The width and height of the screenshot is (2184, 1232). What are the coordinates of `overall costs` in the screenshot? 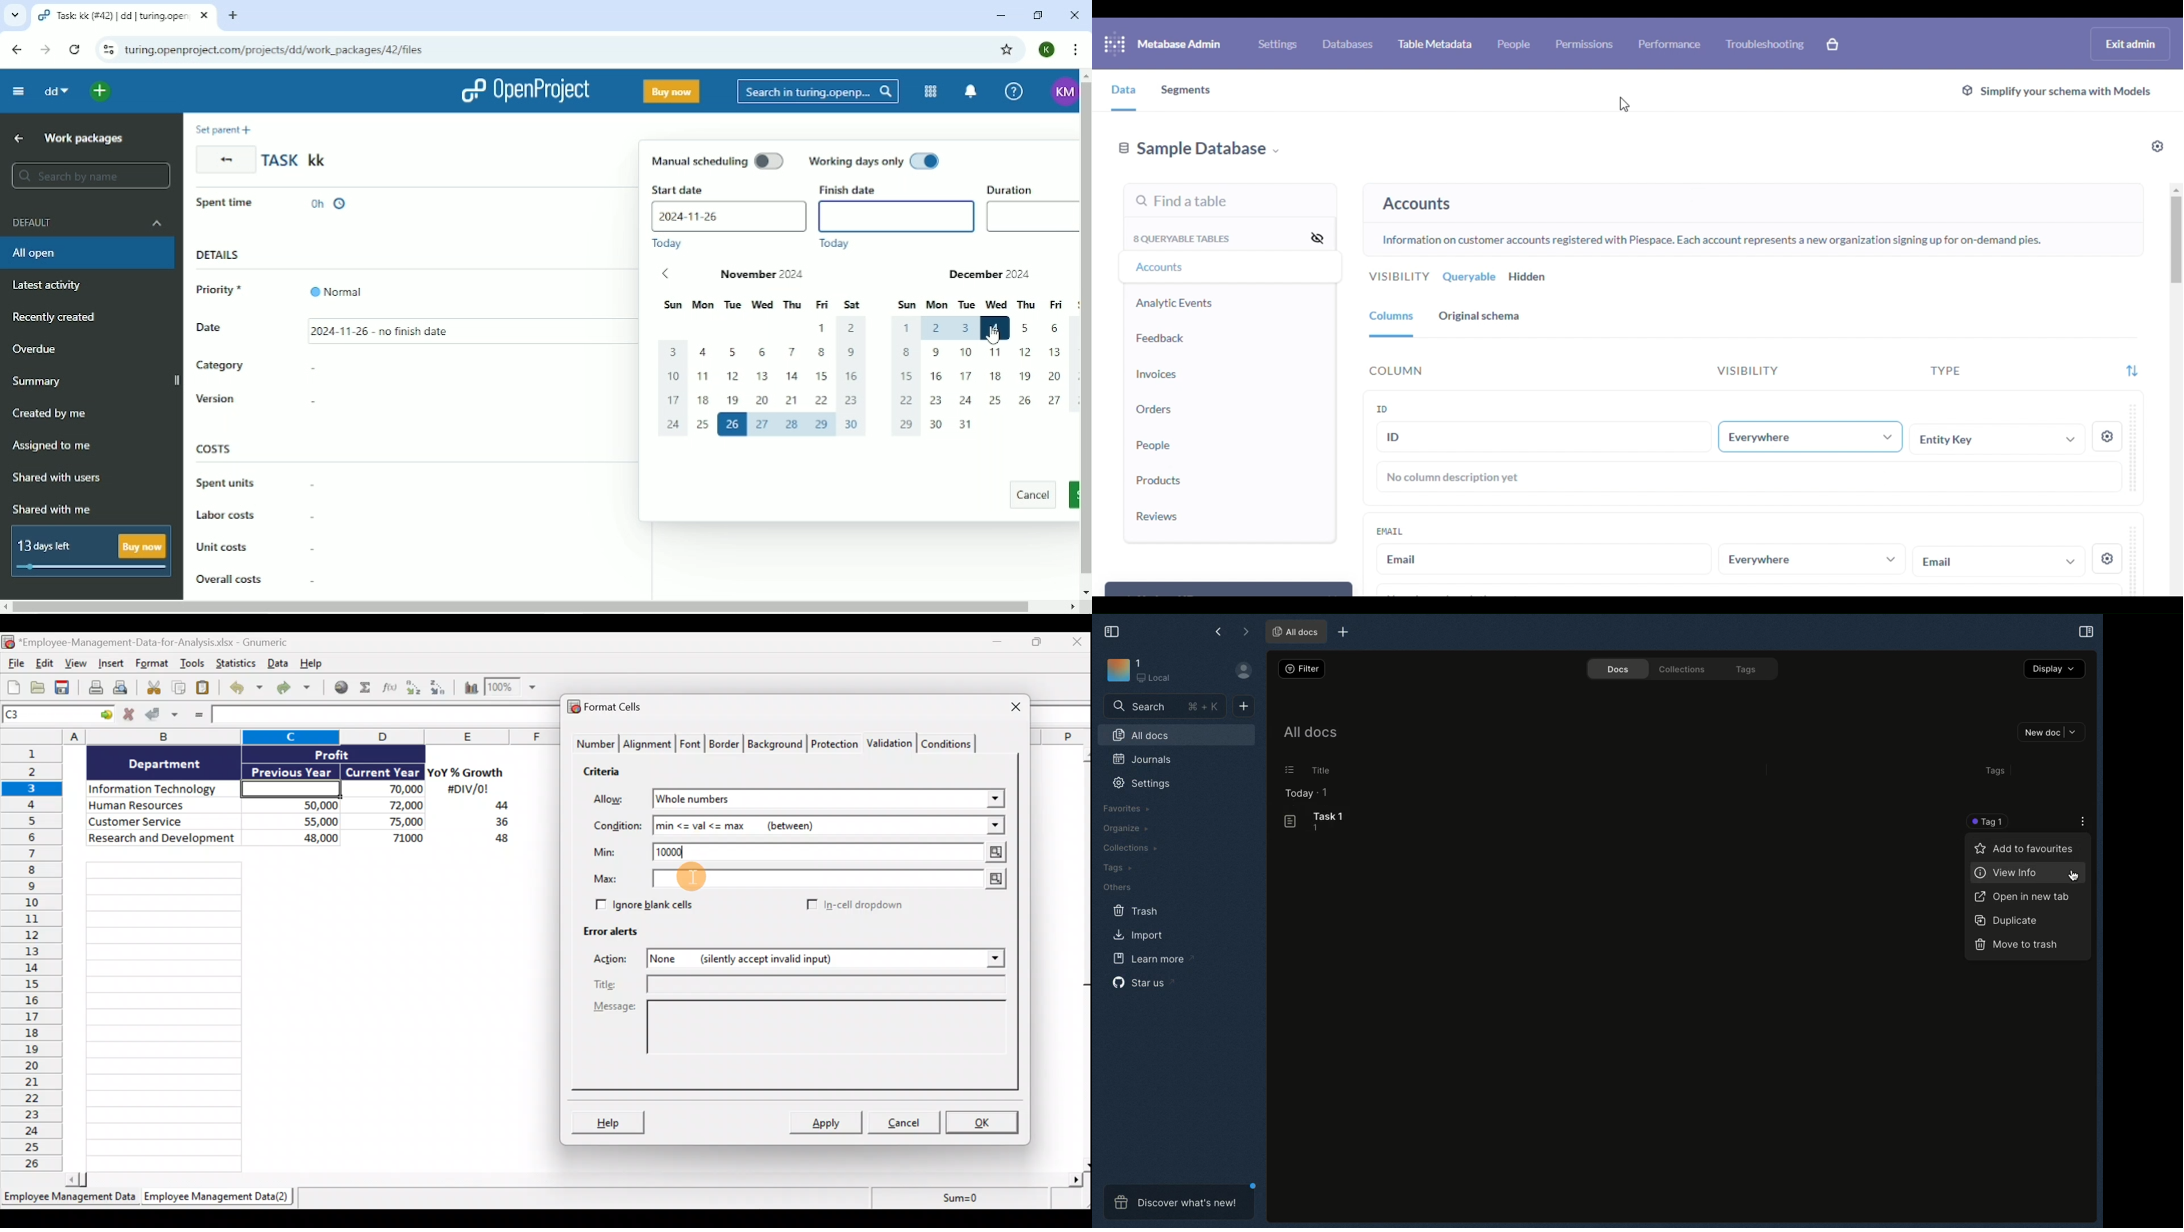 It's located at (255, 575).